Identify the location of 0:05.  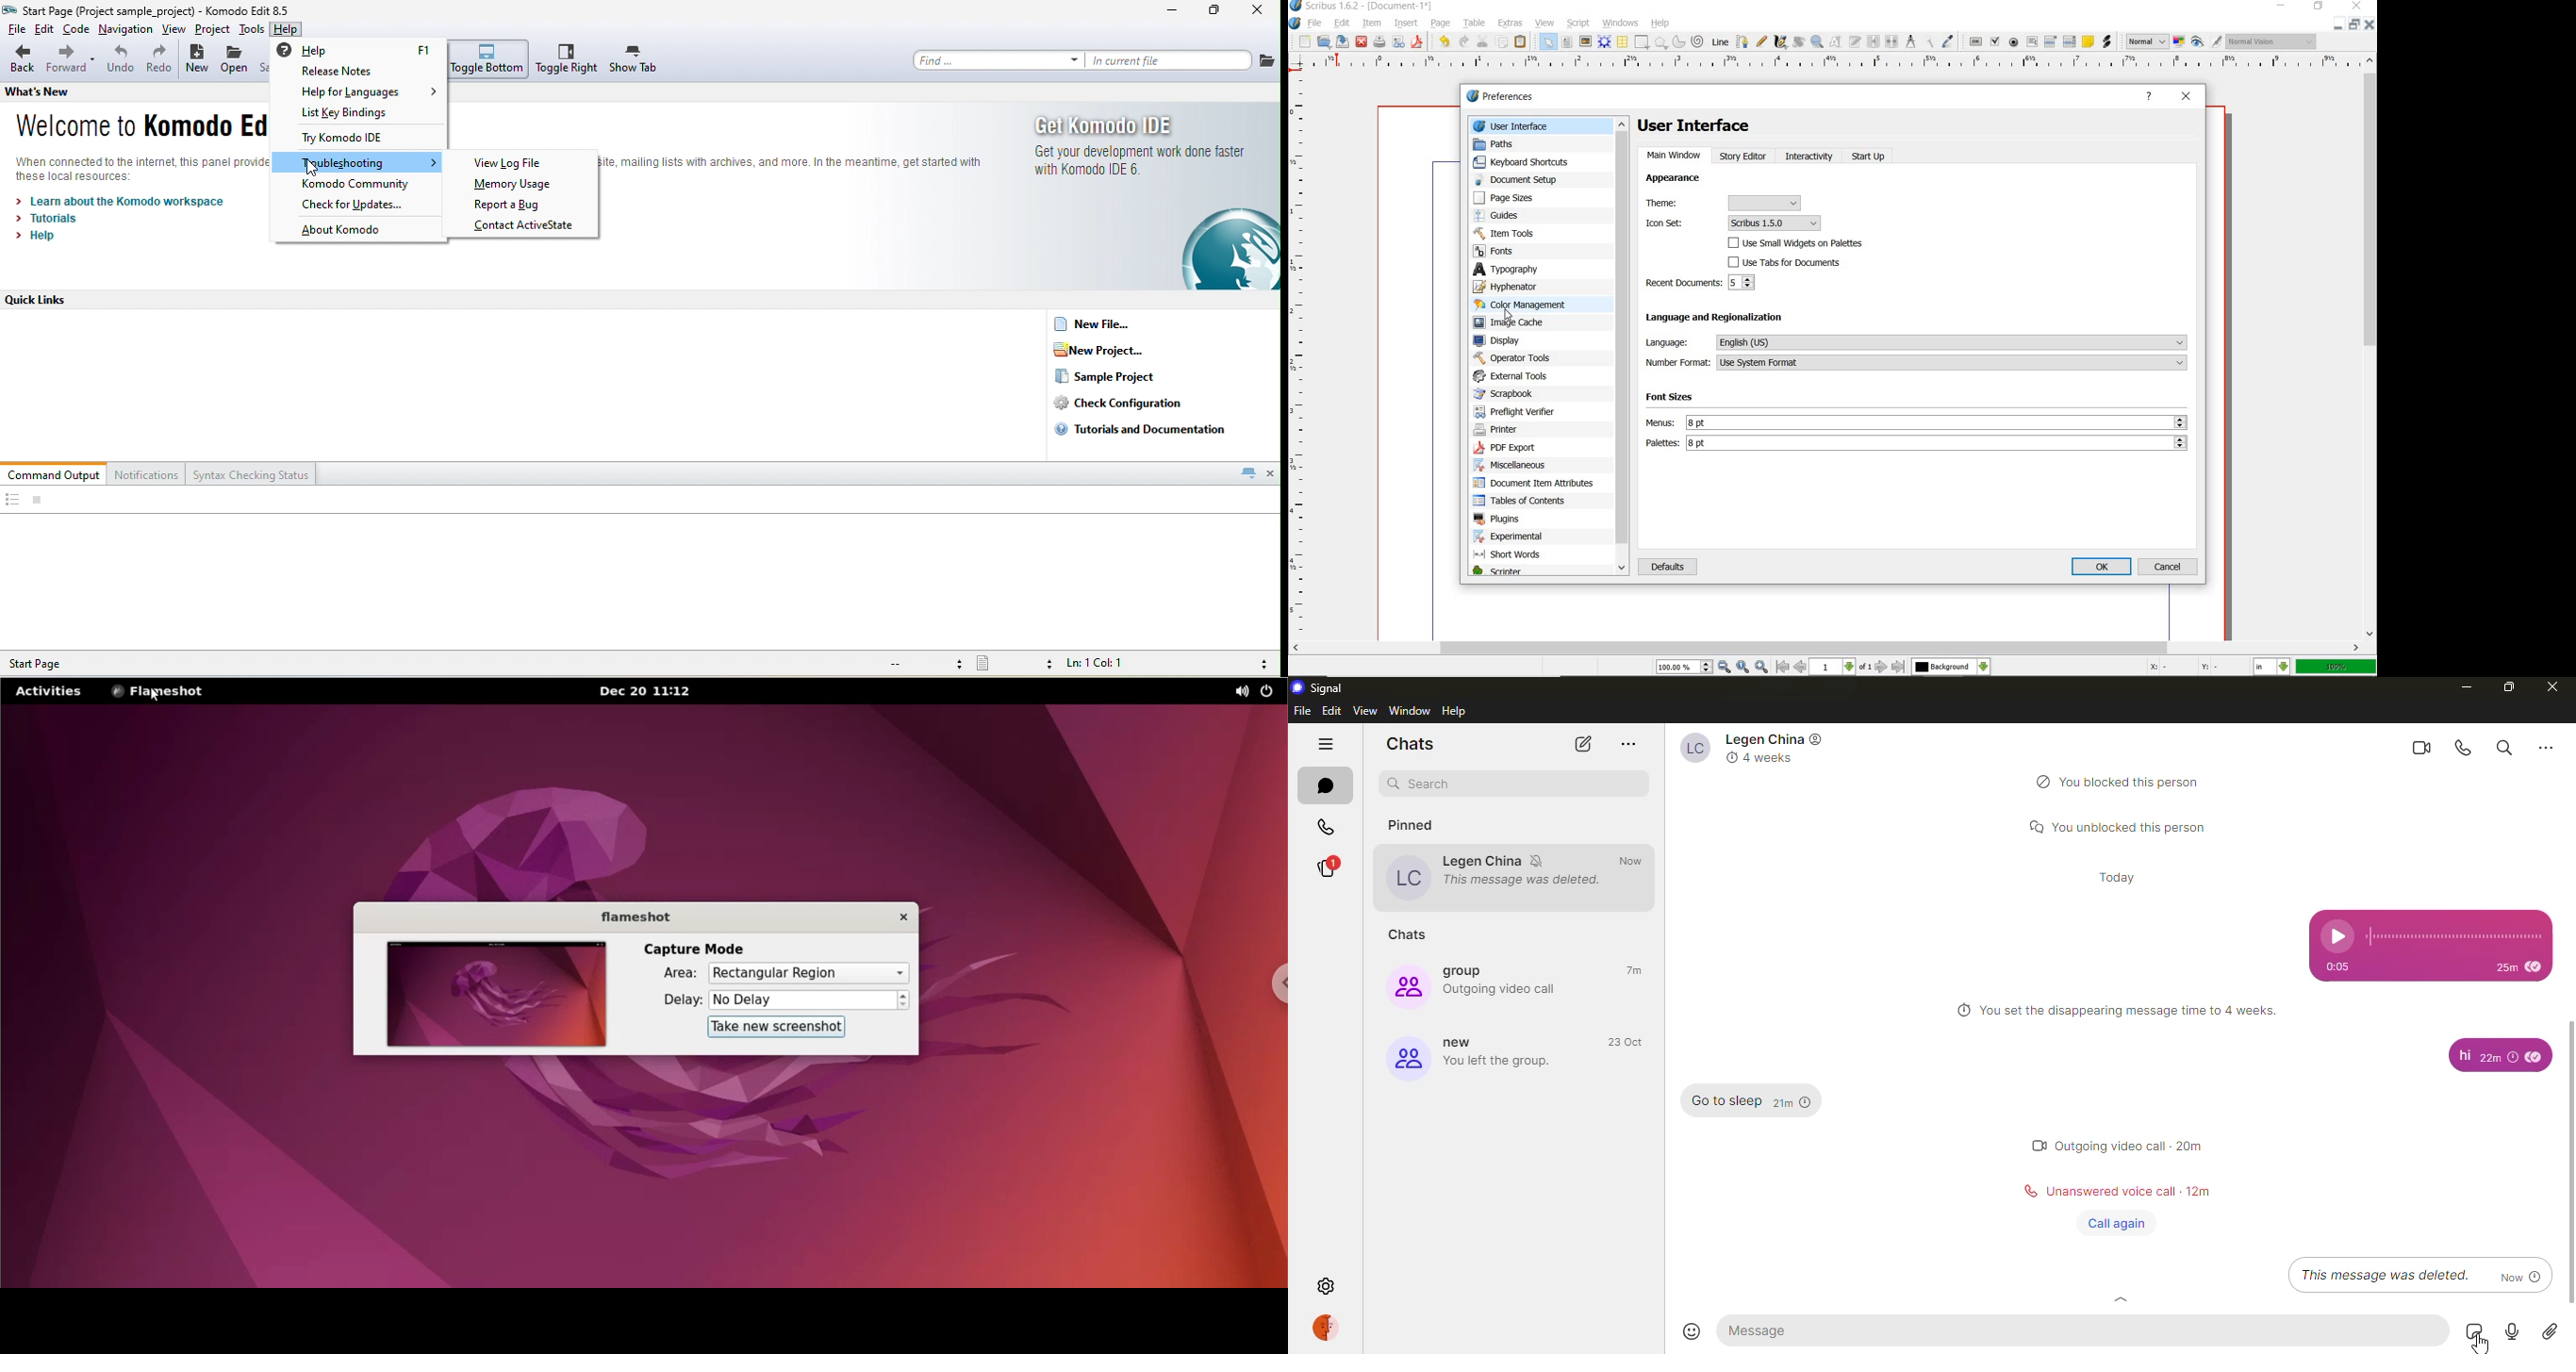
(2337, 967).